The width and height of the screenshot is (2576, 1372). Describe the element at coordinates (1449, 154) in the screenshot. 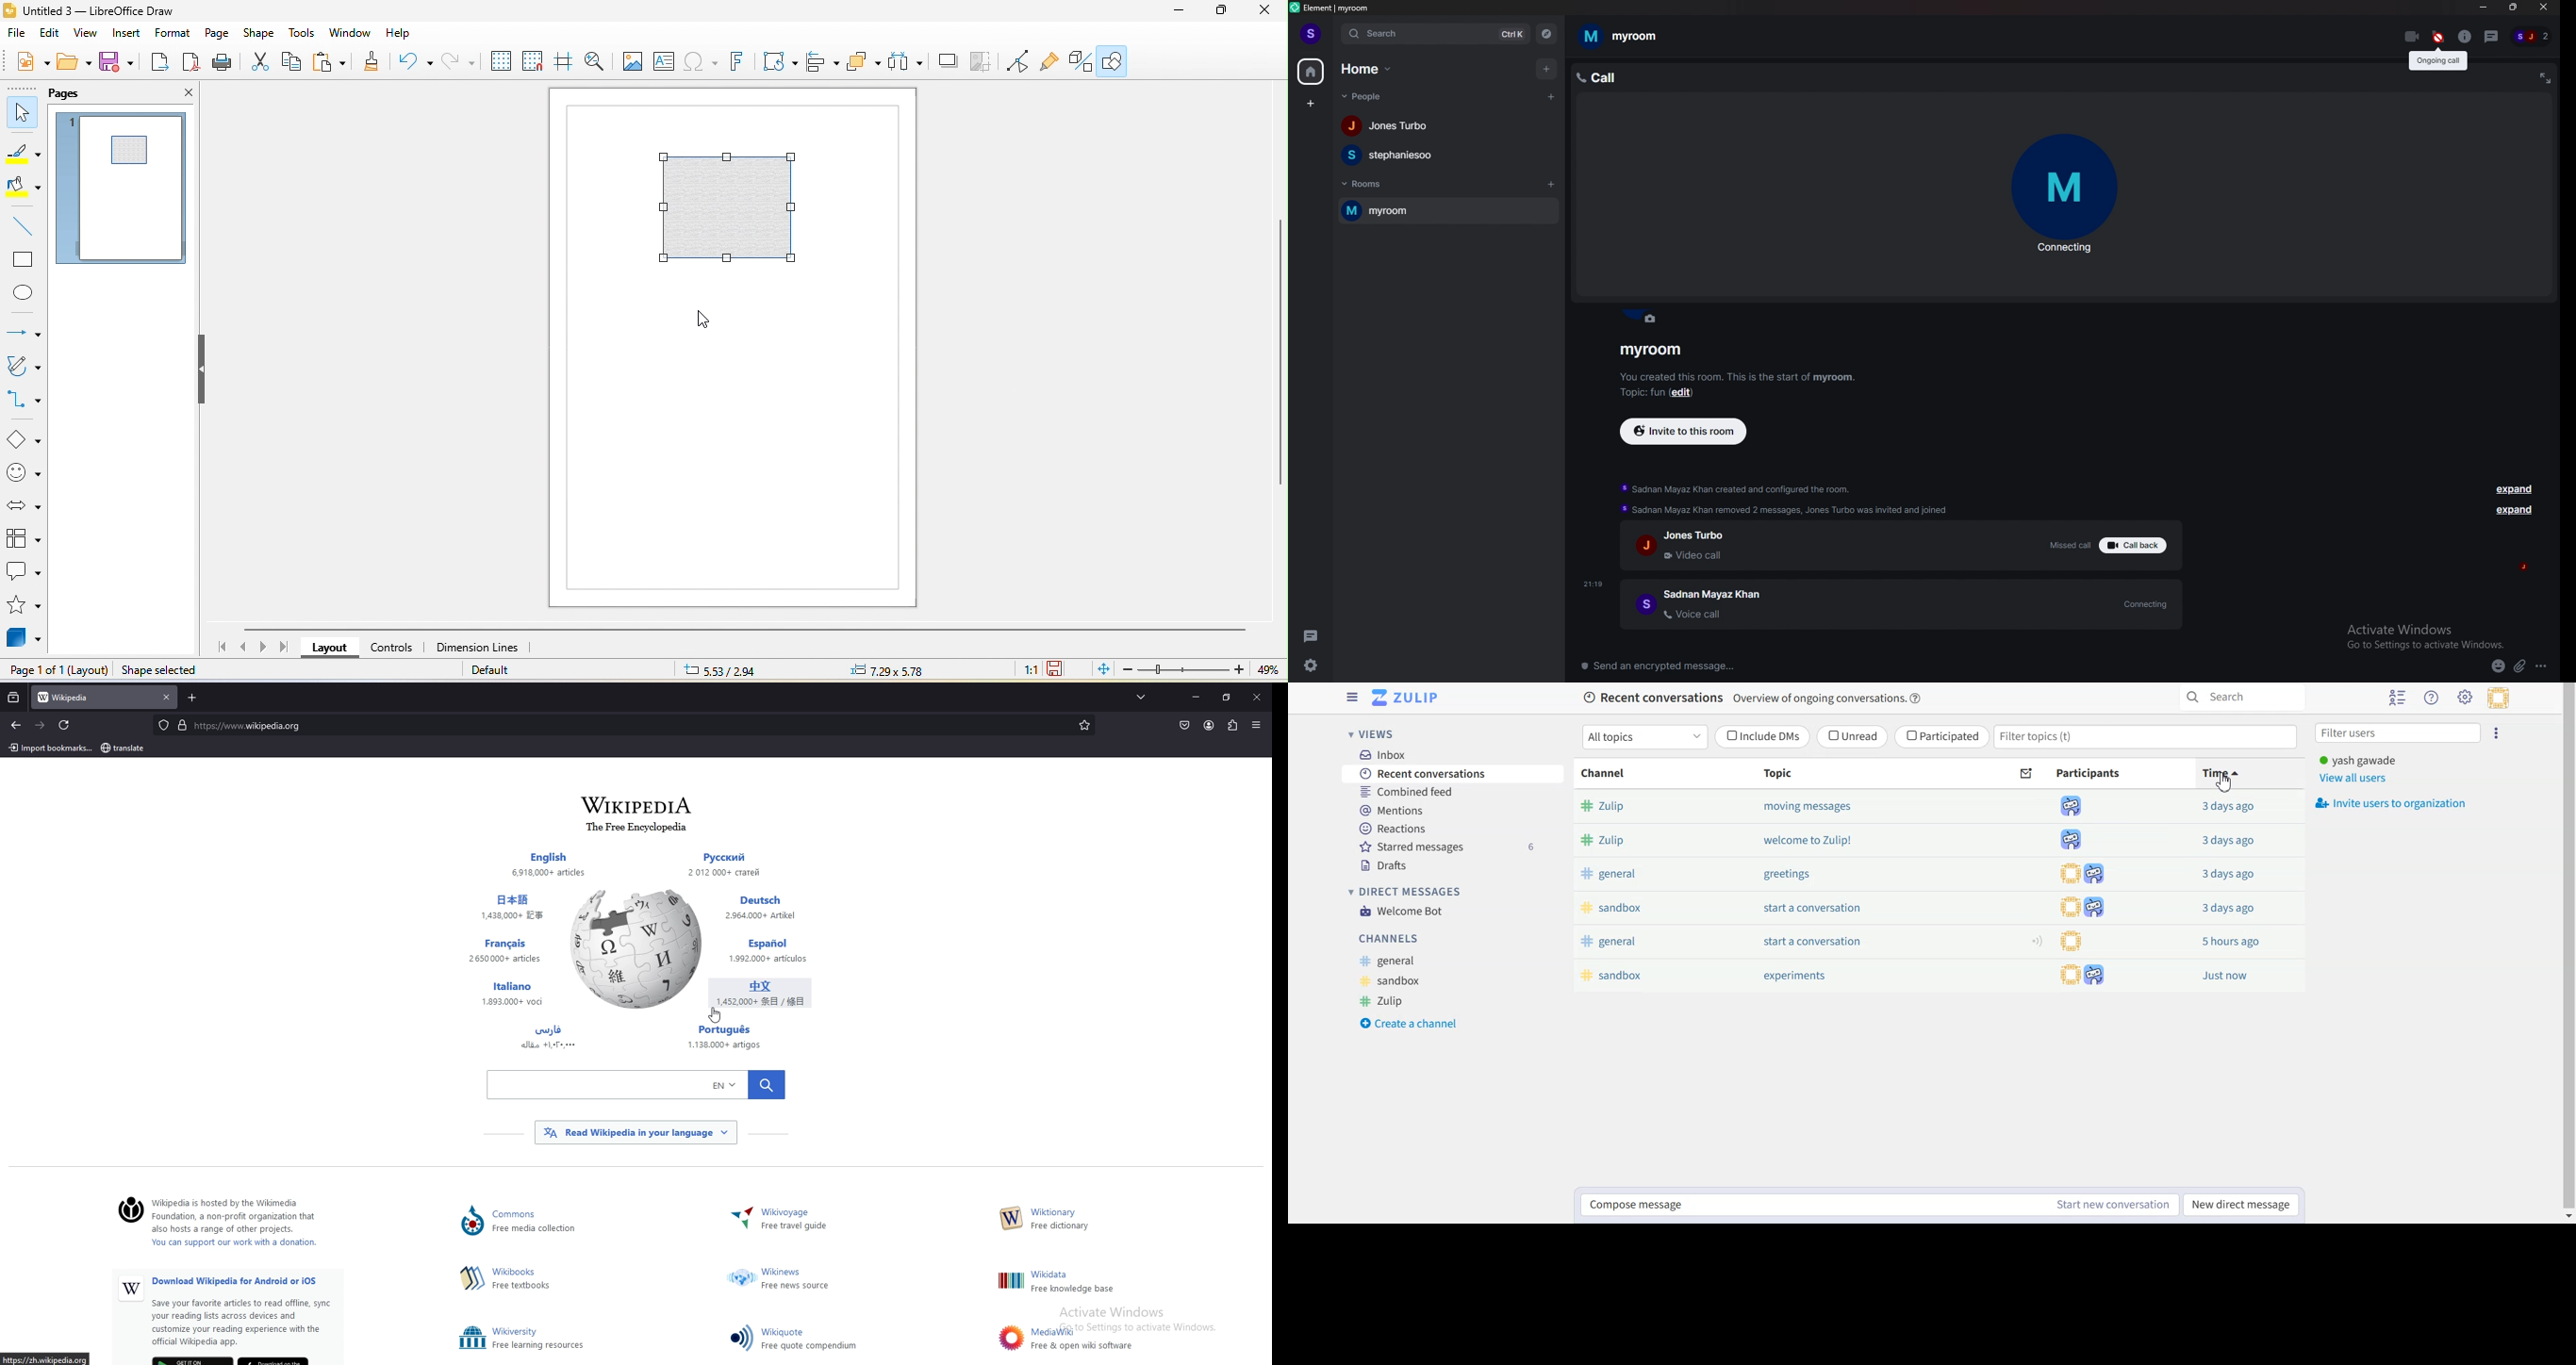

I see `stephaniesoo` at that location.